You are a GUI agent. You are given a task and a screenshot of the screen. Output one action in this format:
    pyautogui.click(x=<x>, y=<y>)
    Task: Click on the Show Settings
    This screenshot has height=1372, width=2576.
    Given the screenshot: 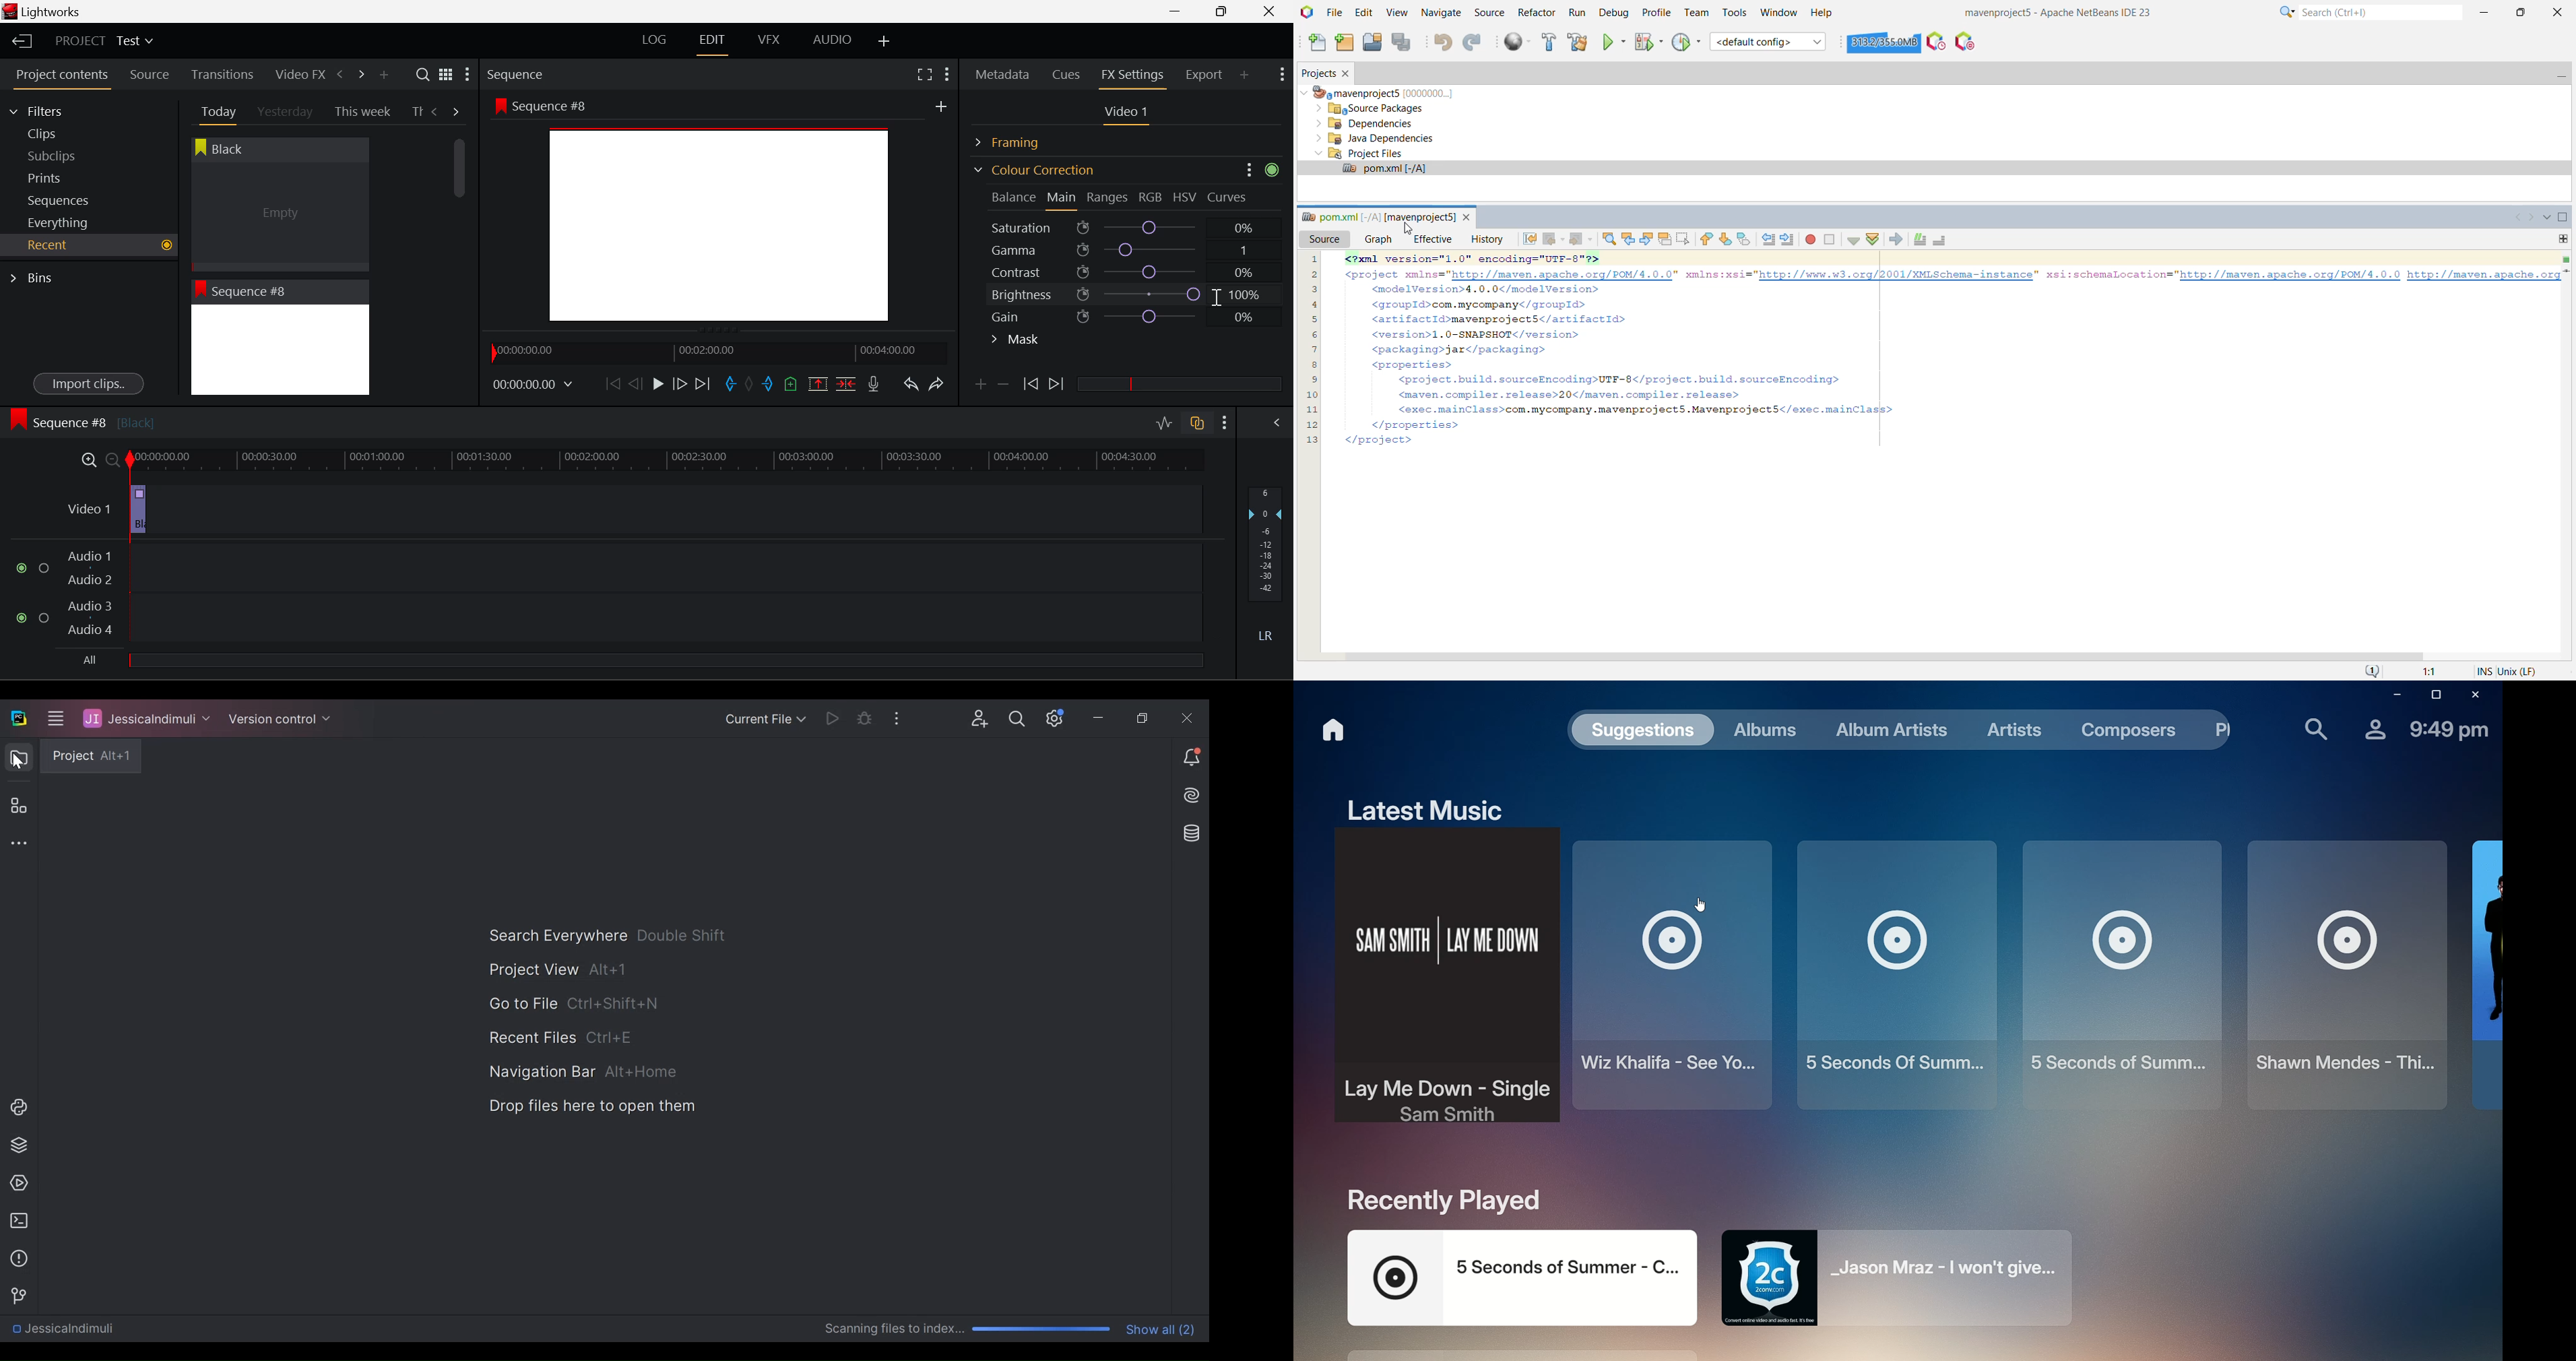 What is the action you would take?
    pyautogui.click(x=466, y=77)
    